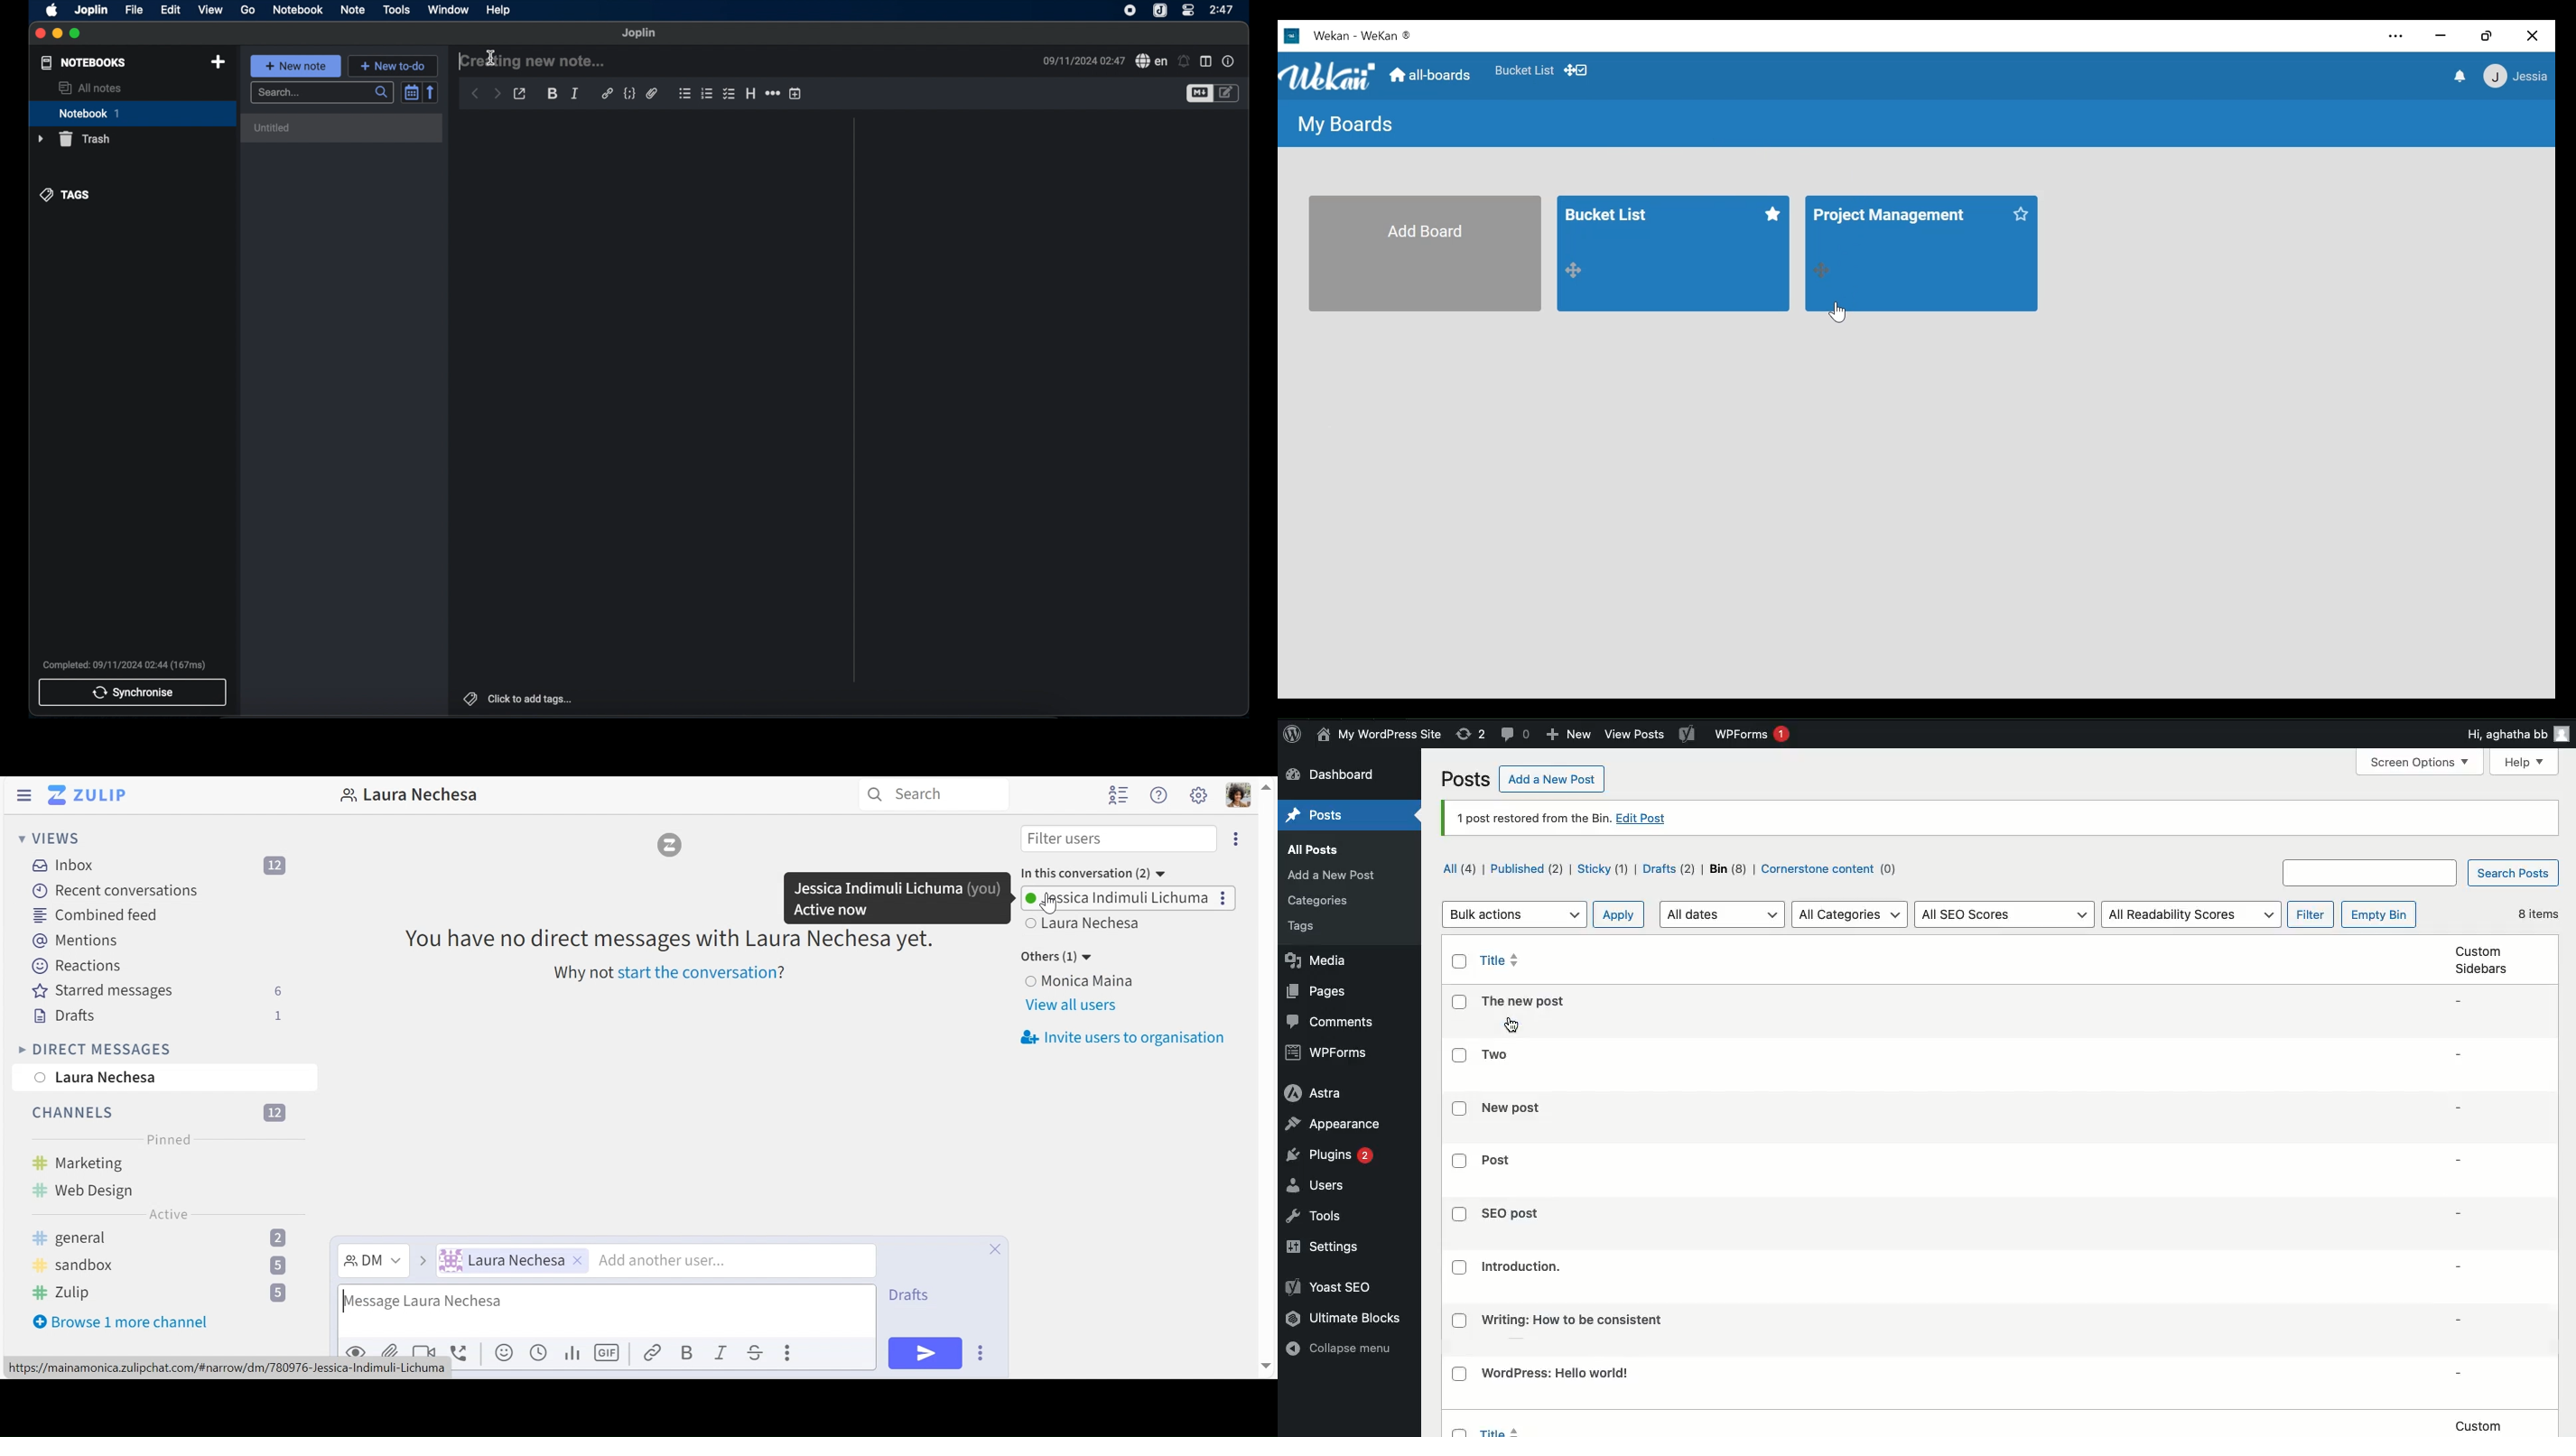 The height and width of the screenshot is (1456, 2576). What do you see at coordinates (73, 939) in the screenshot?
I see `Mentions` at bounding box center [73, 939].